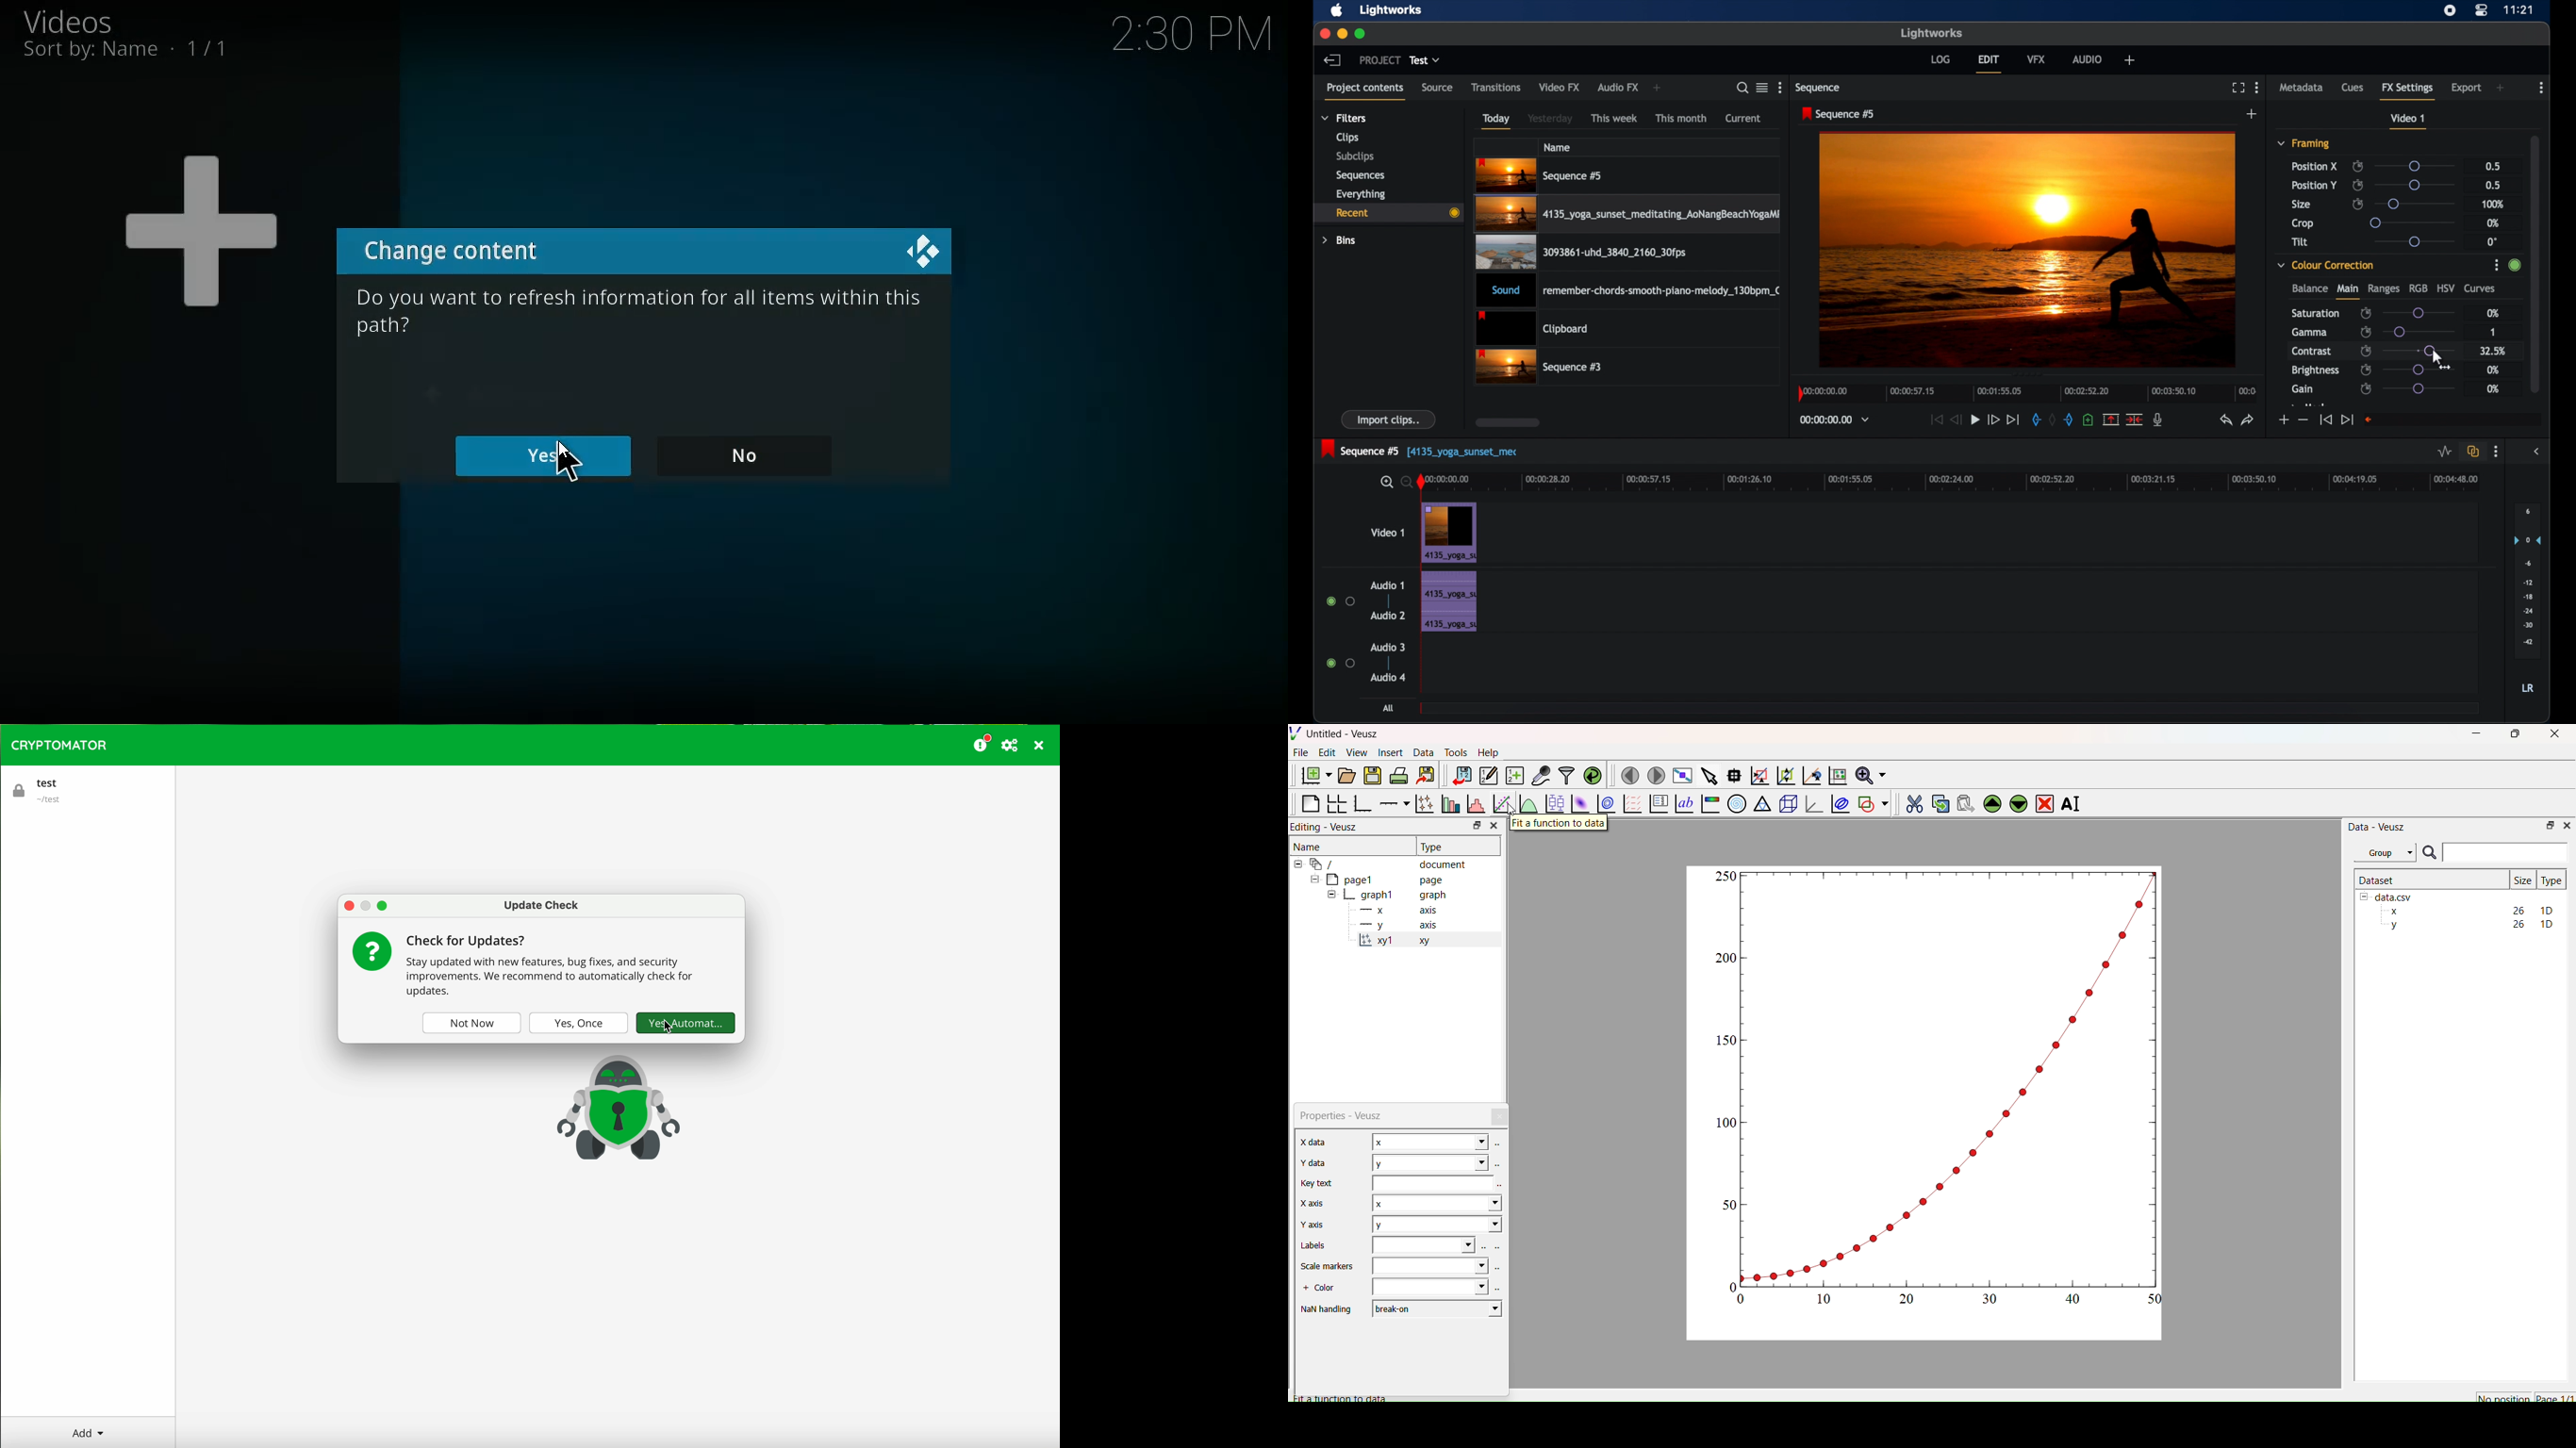  I want to click on 0%, so click(2492, 312).